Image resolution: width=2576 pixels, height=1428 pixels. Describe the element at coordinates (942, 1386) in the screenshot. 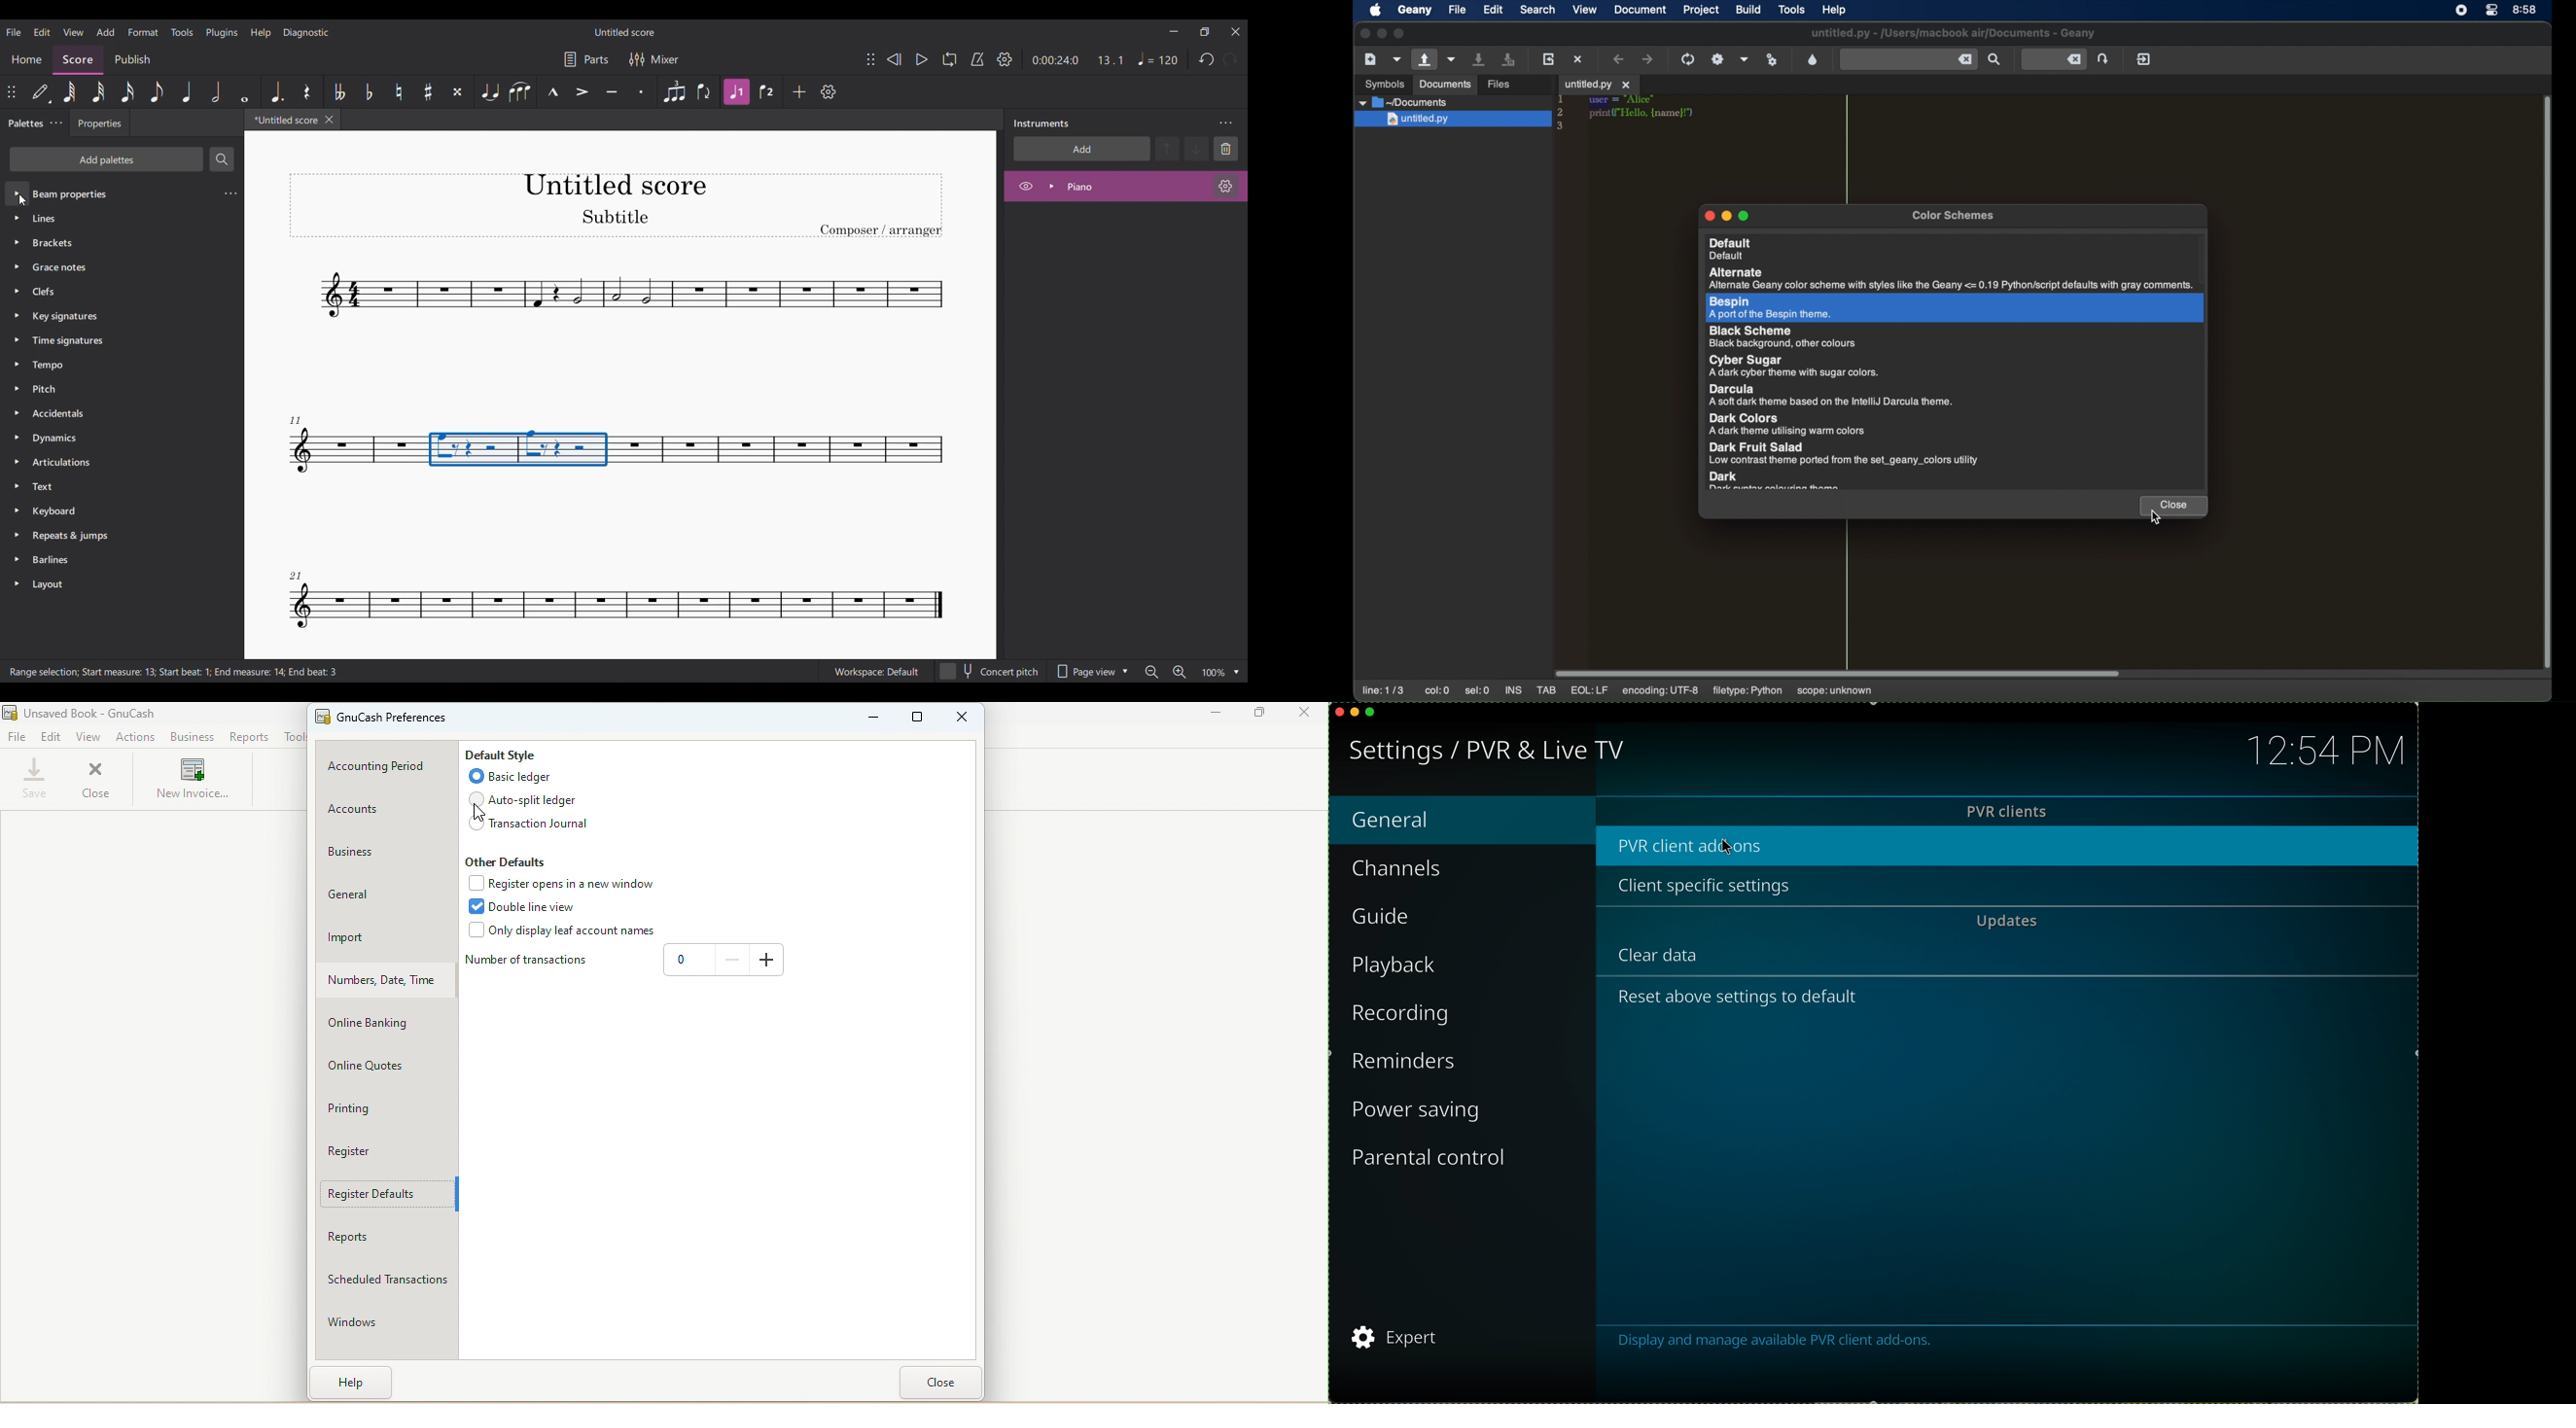

I see `Close` at that location.